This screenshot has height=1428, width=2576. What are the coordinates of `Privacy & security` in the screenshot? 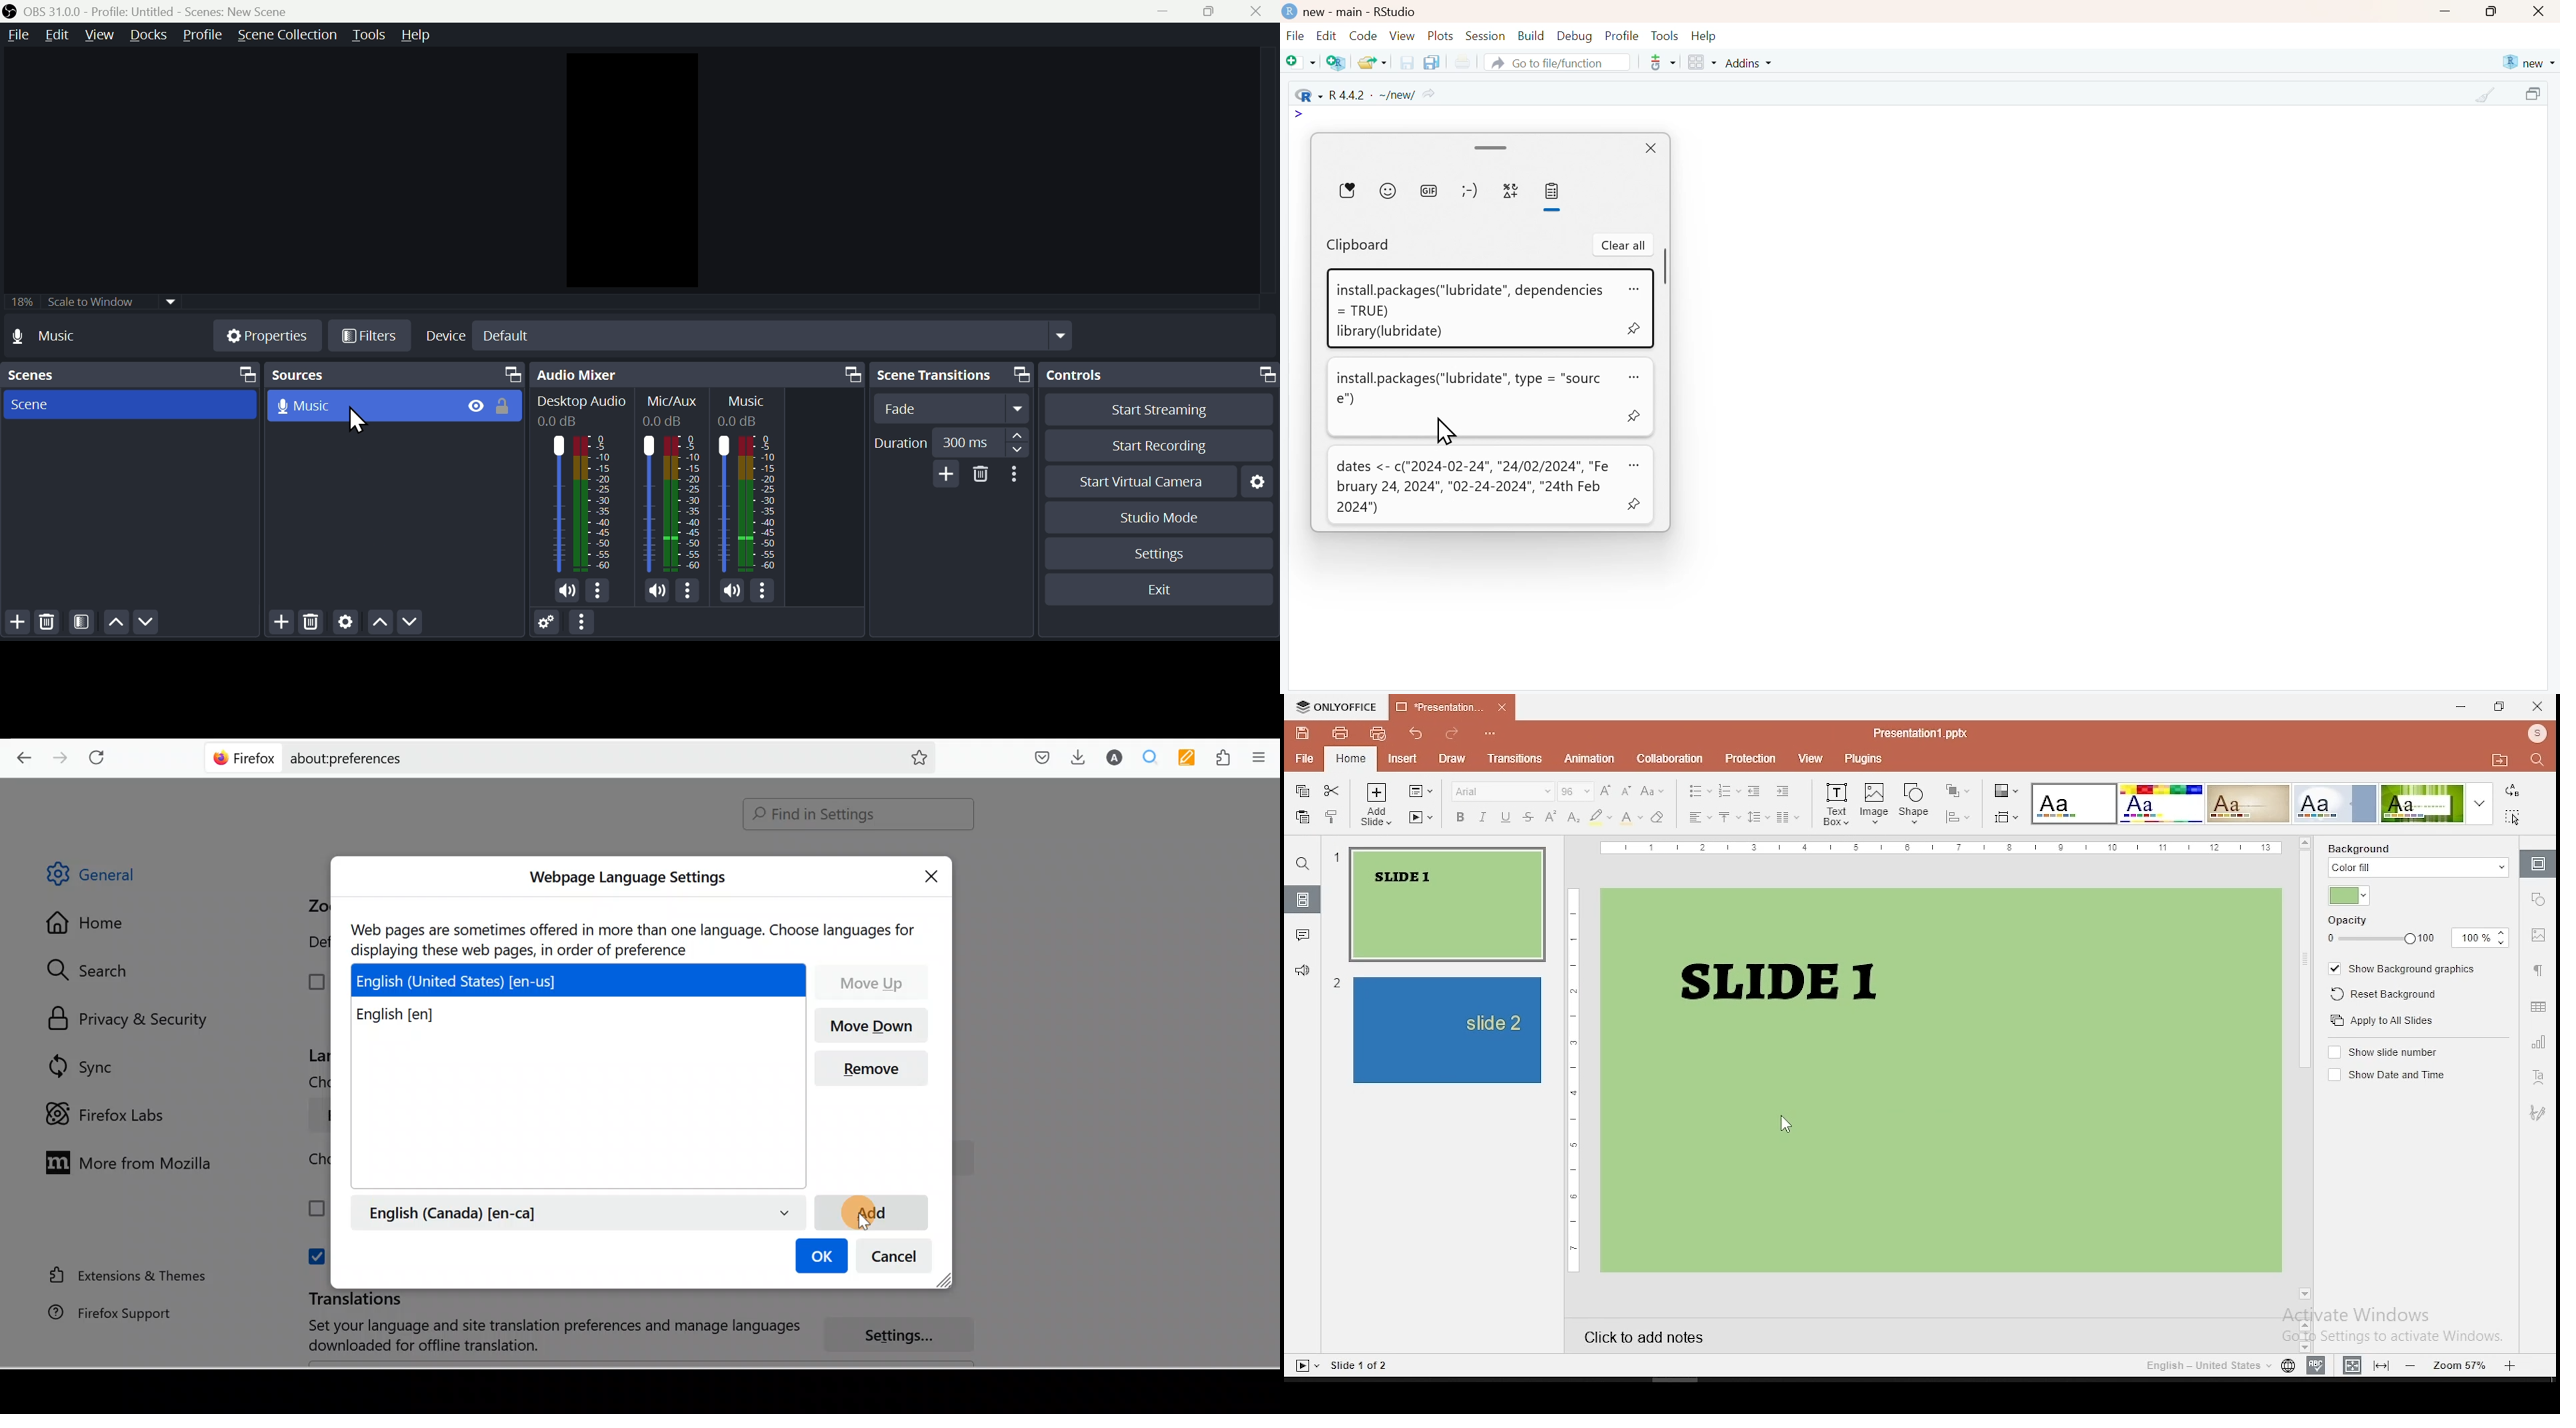 It's located at (134, 1020).